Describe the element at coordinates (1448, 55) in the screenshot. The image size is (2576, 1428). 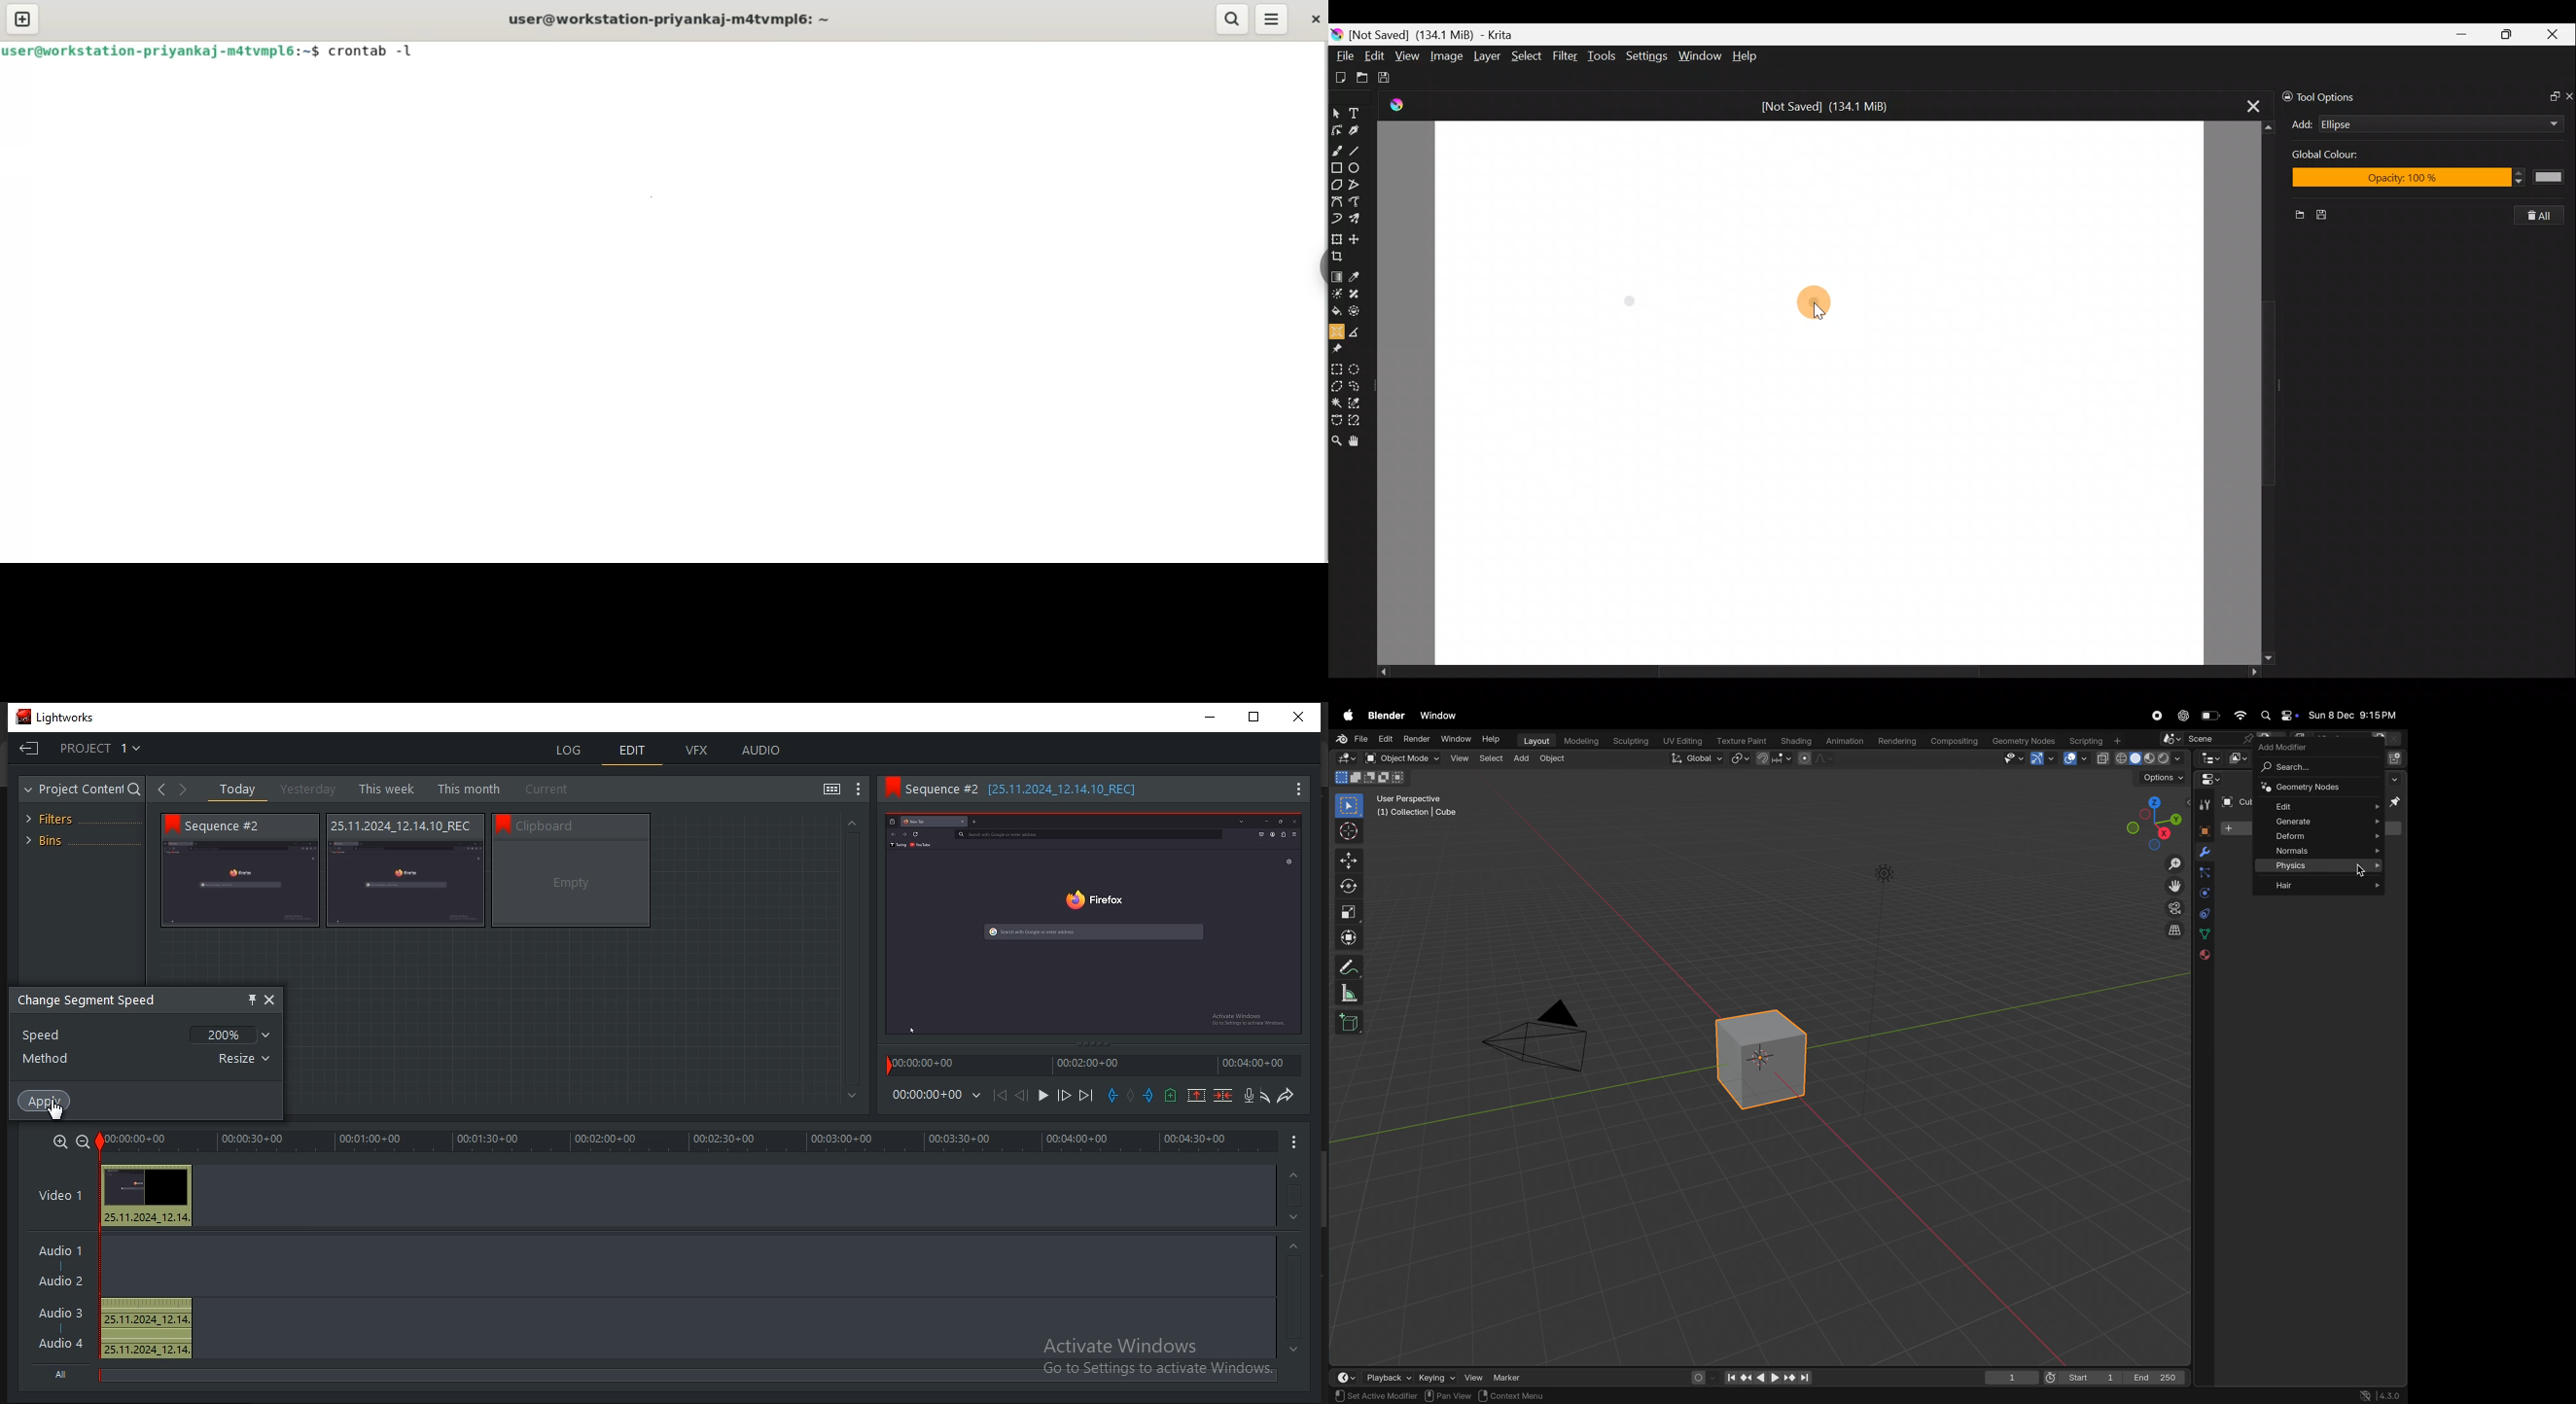
I see `Image` at that location.